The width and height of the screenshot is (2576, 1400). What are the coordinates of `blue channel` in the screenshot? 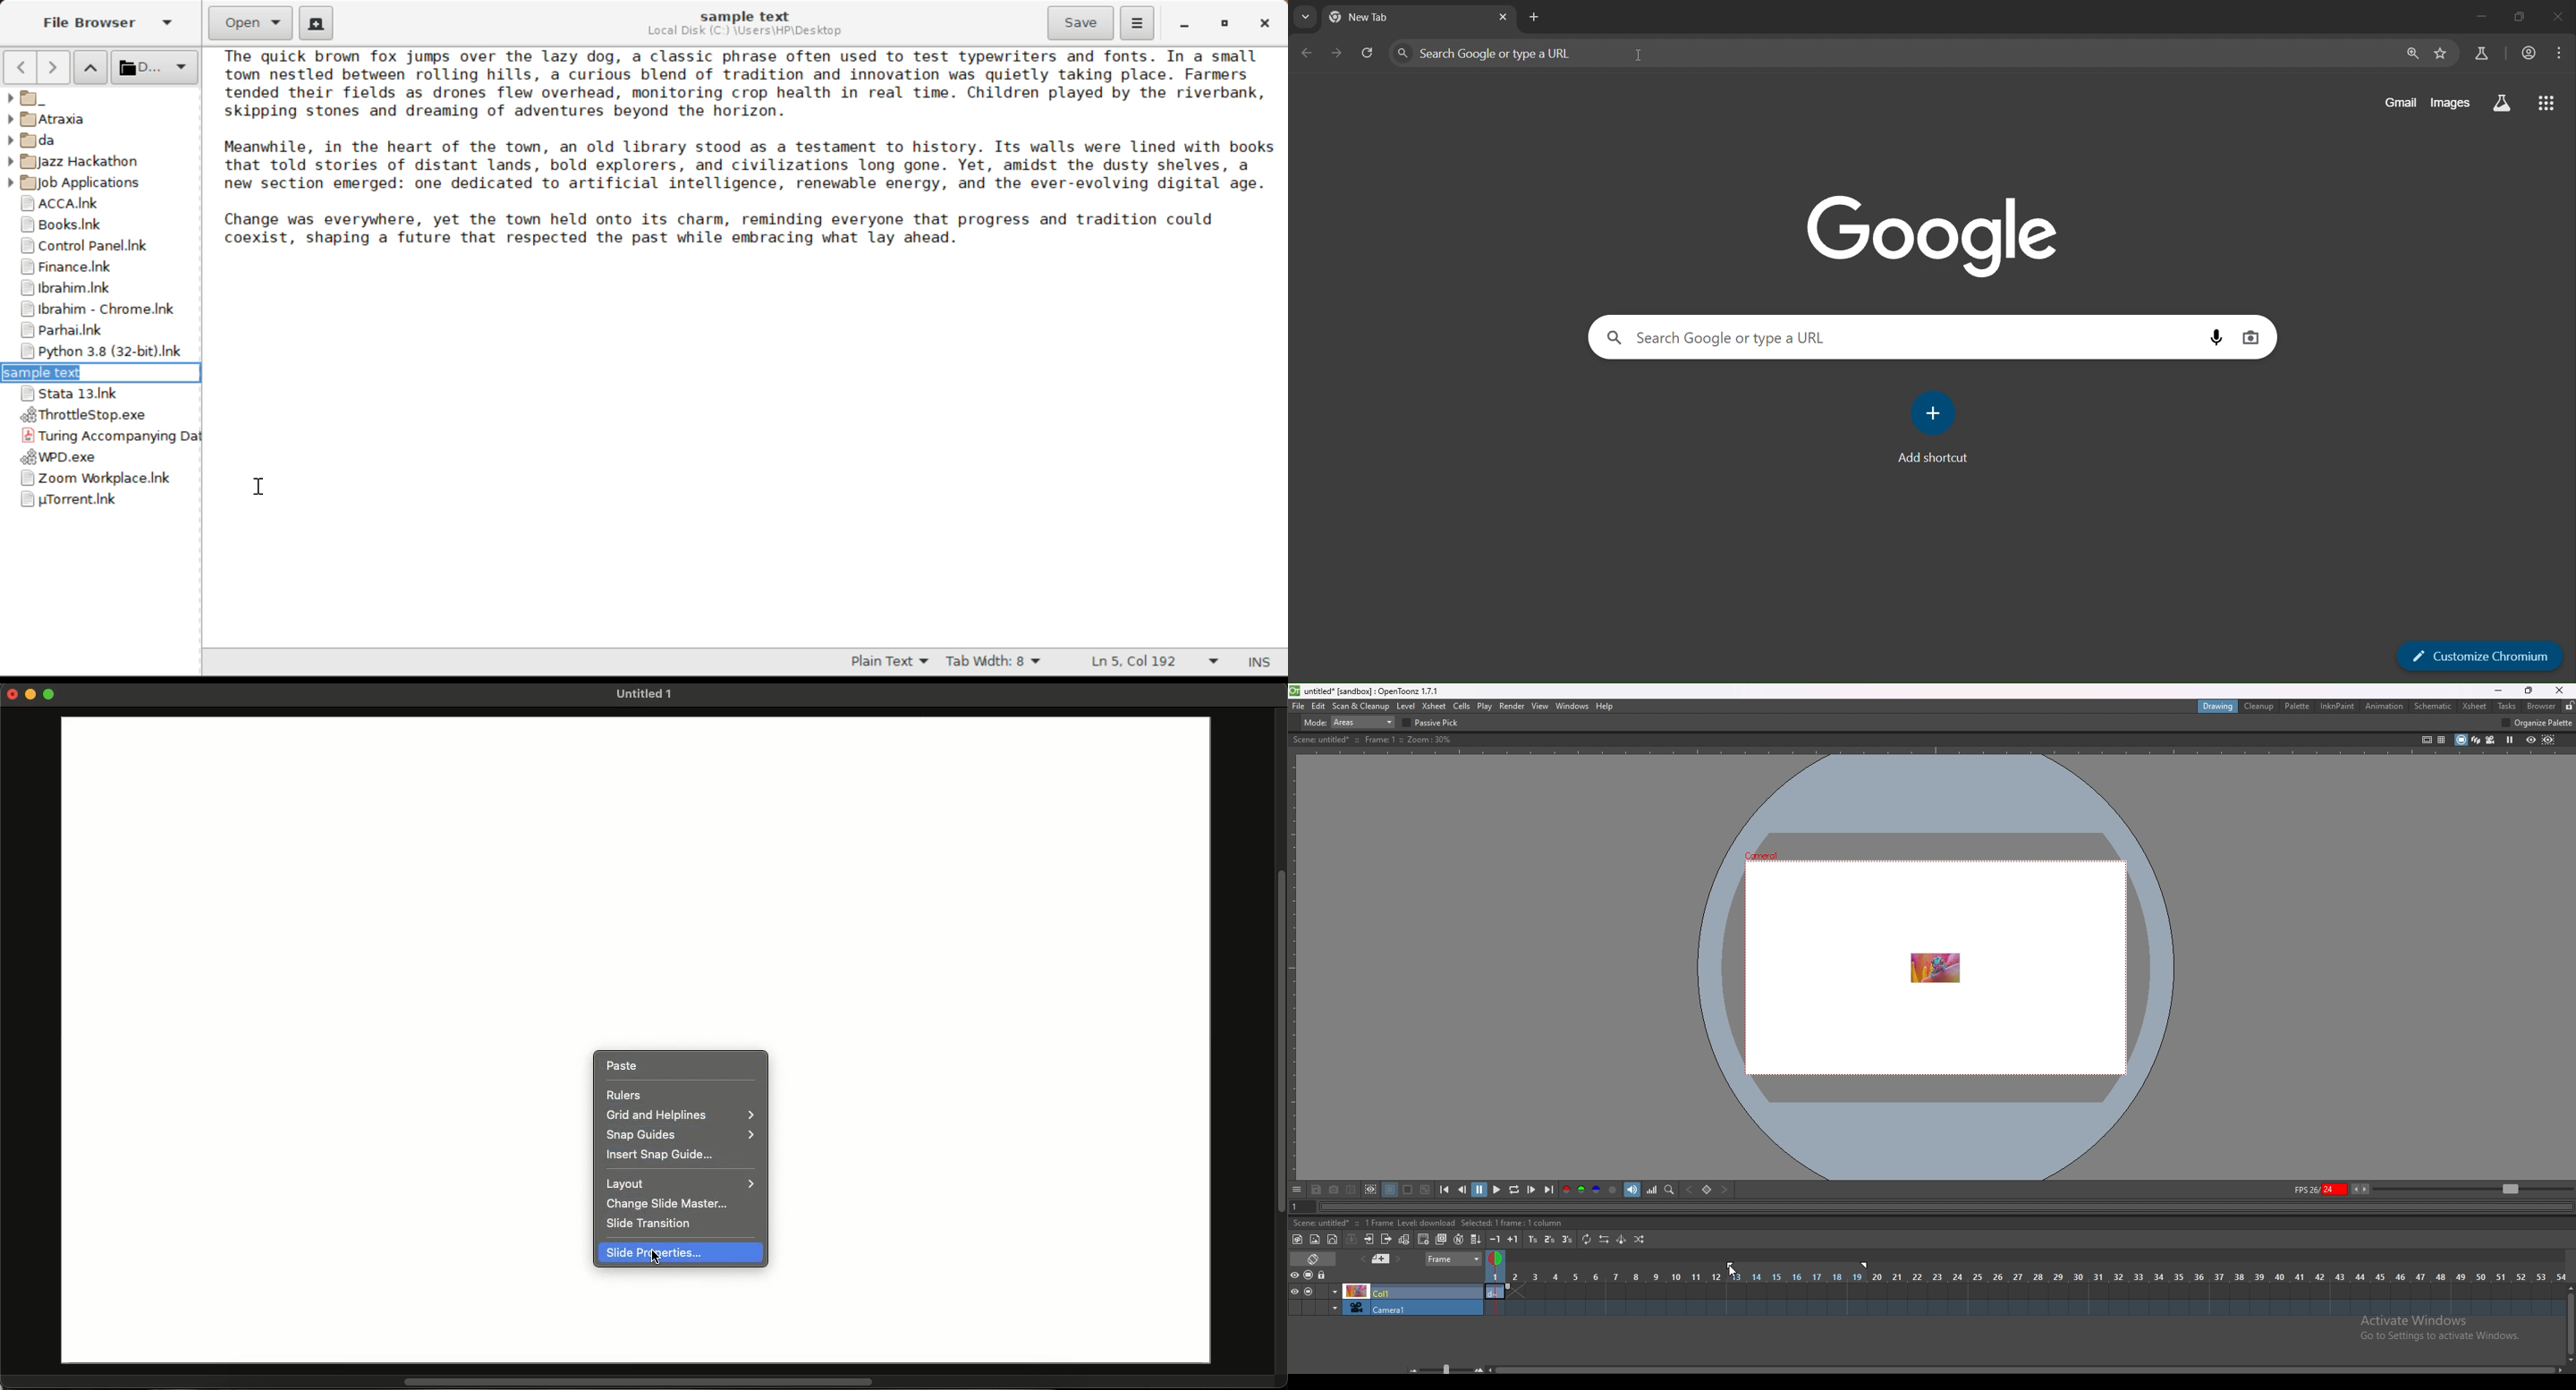 It's located at (1597, 1190).